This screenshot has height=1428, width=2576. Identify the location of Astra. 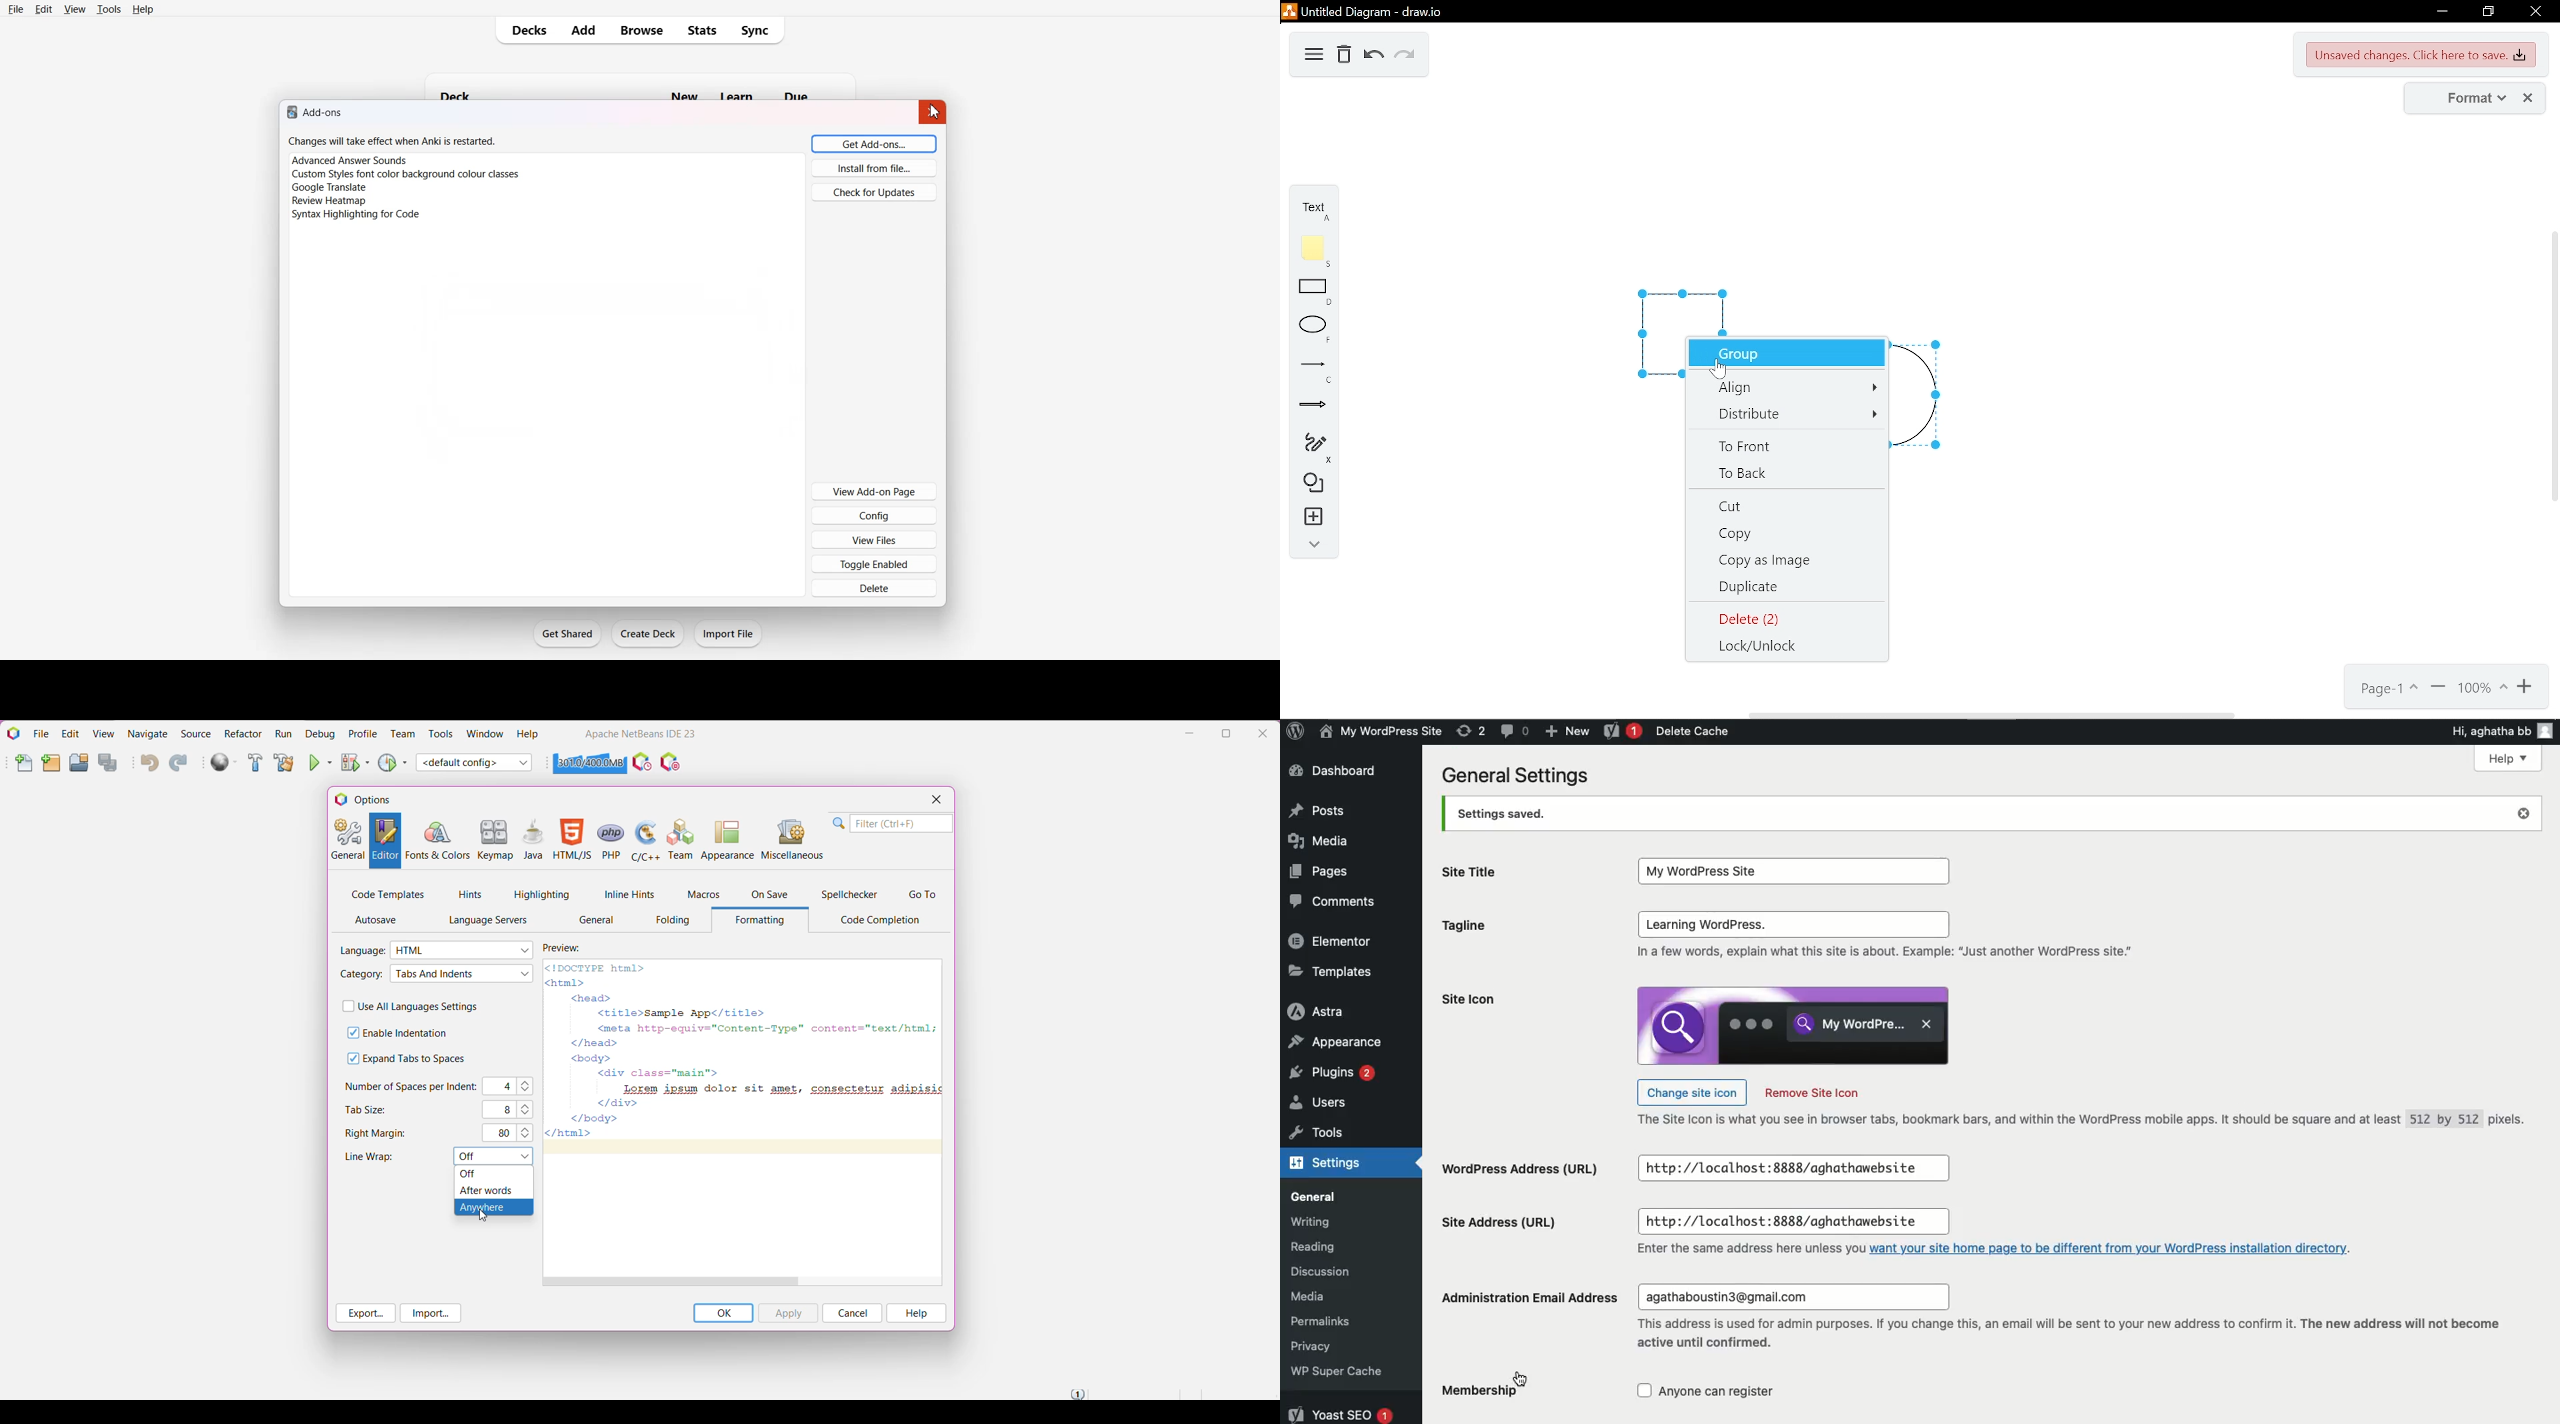
(1331, 1012).